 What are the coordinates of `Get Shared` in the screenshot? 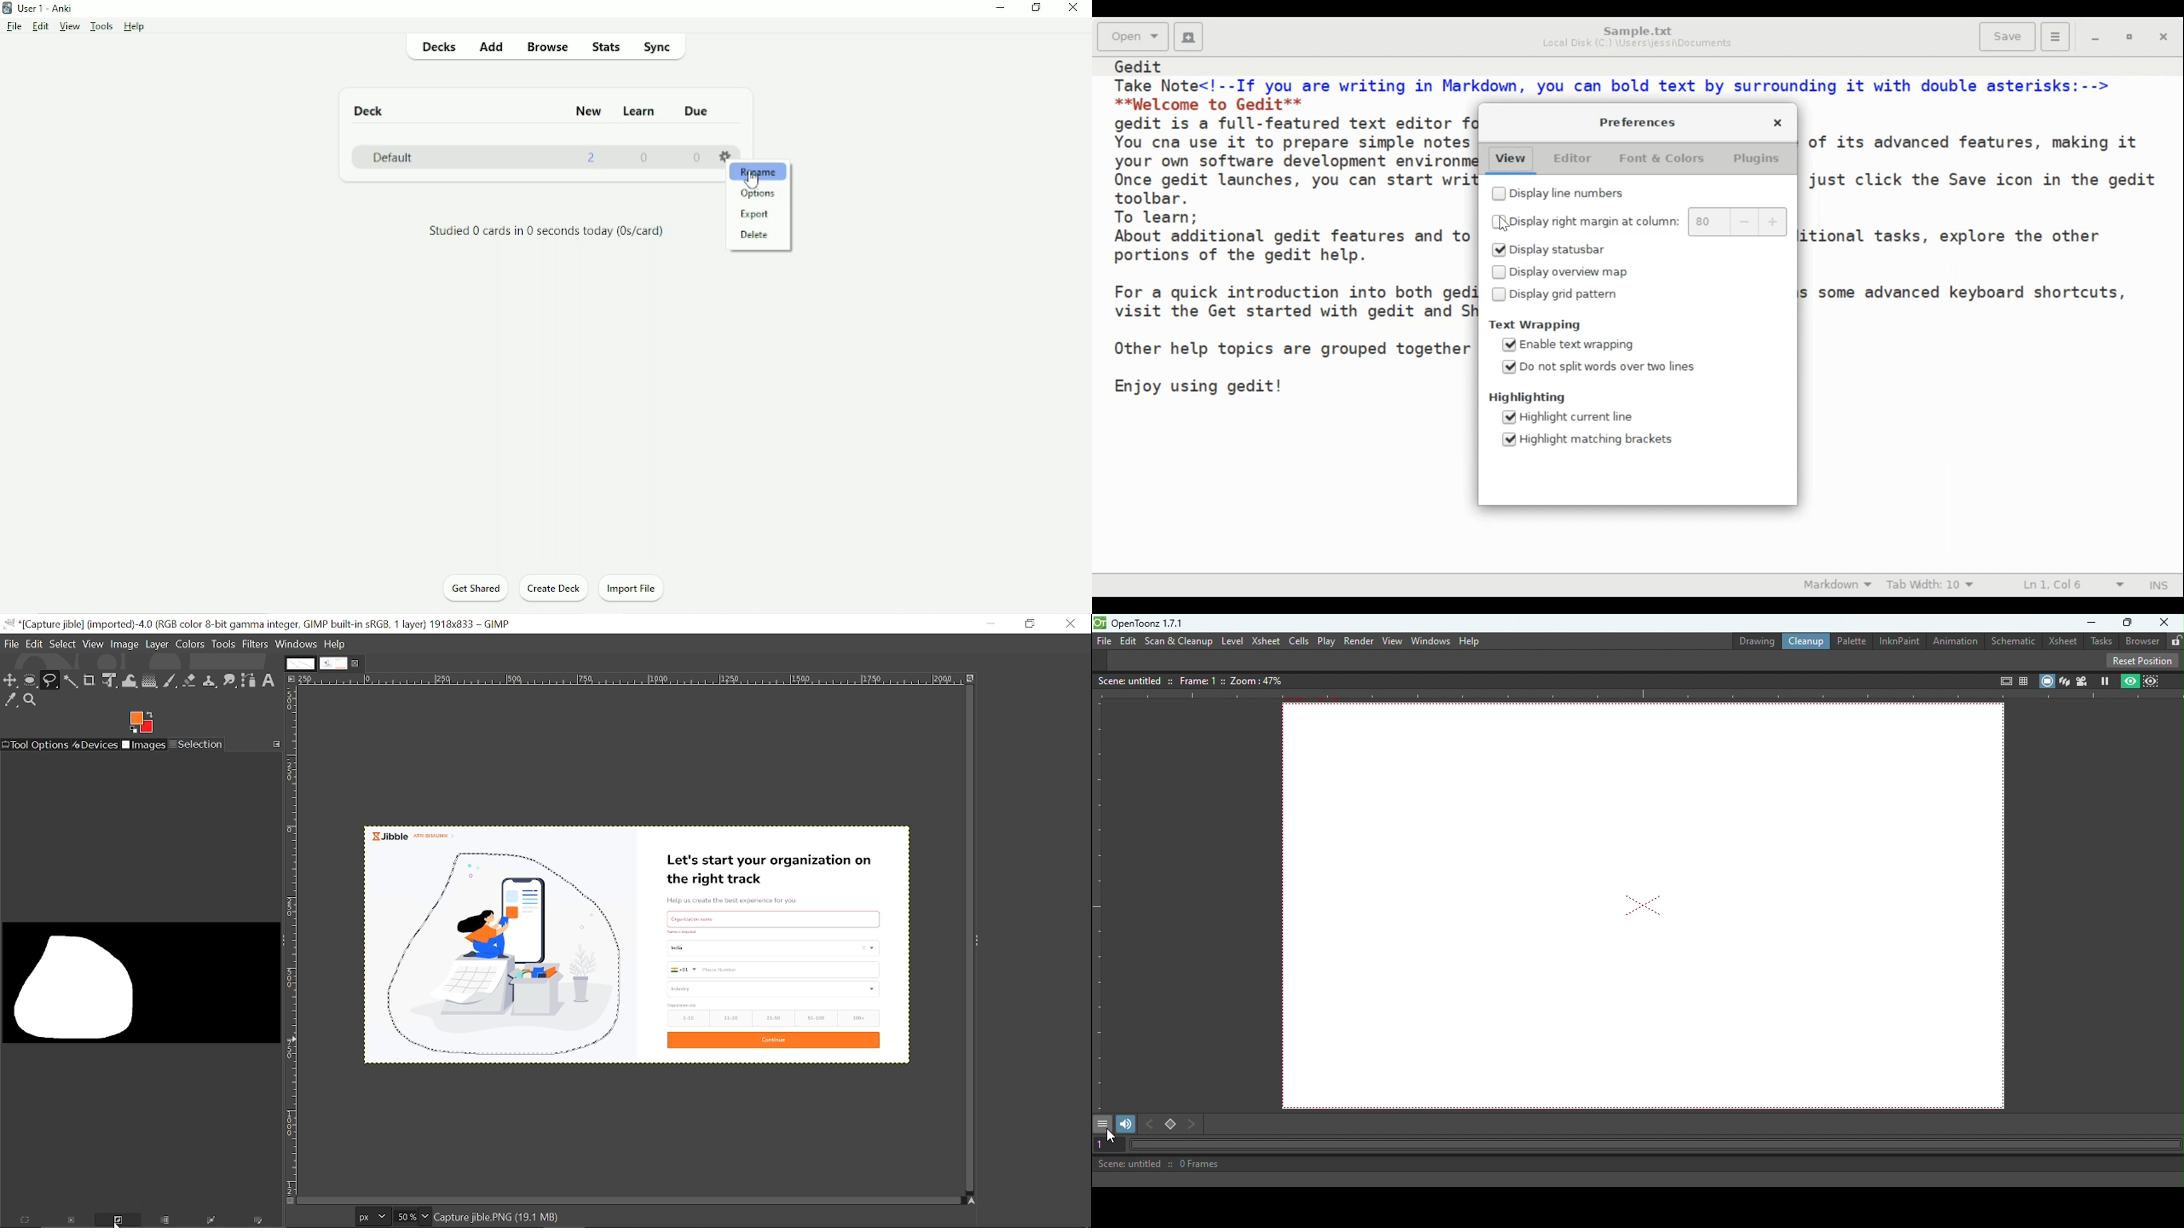 It's located at (475, 587).